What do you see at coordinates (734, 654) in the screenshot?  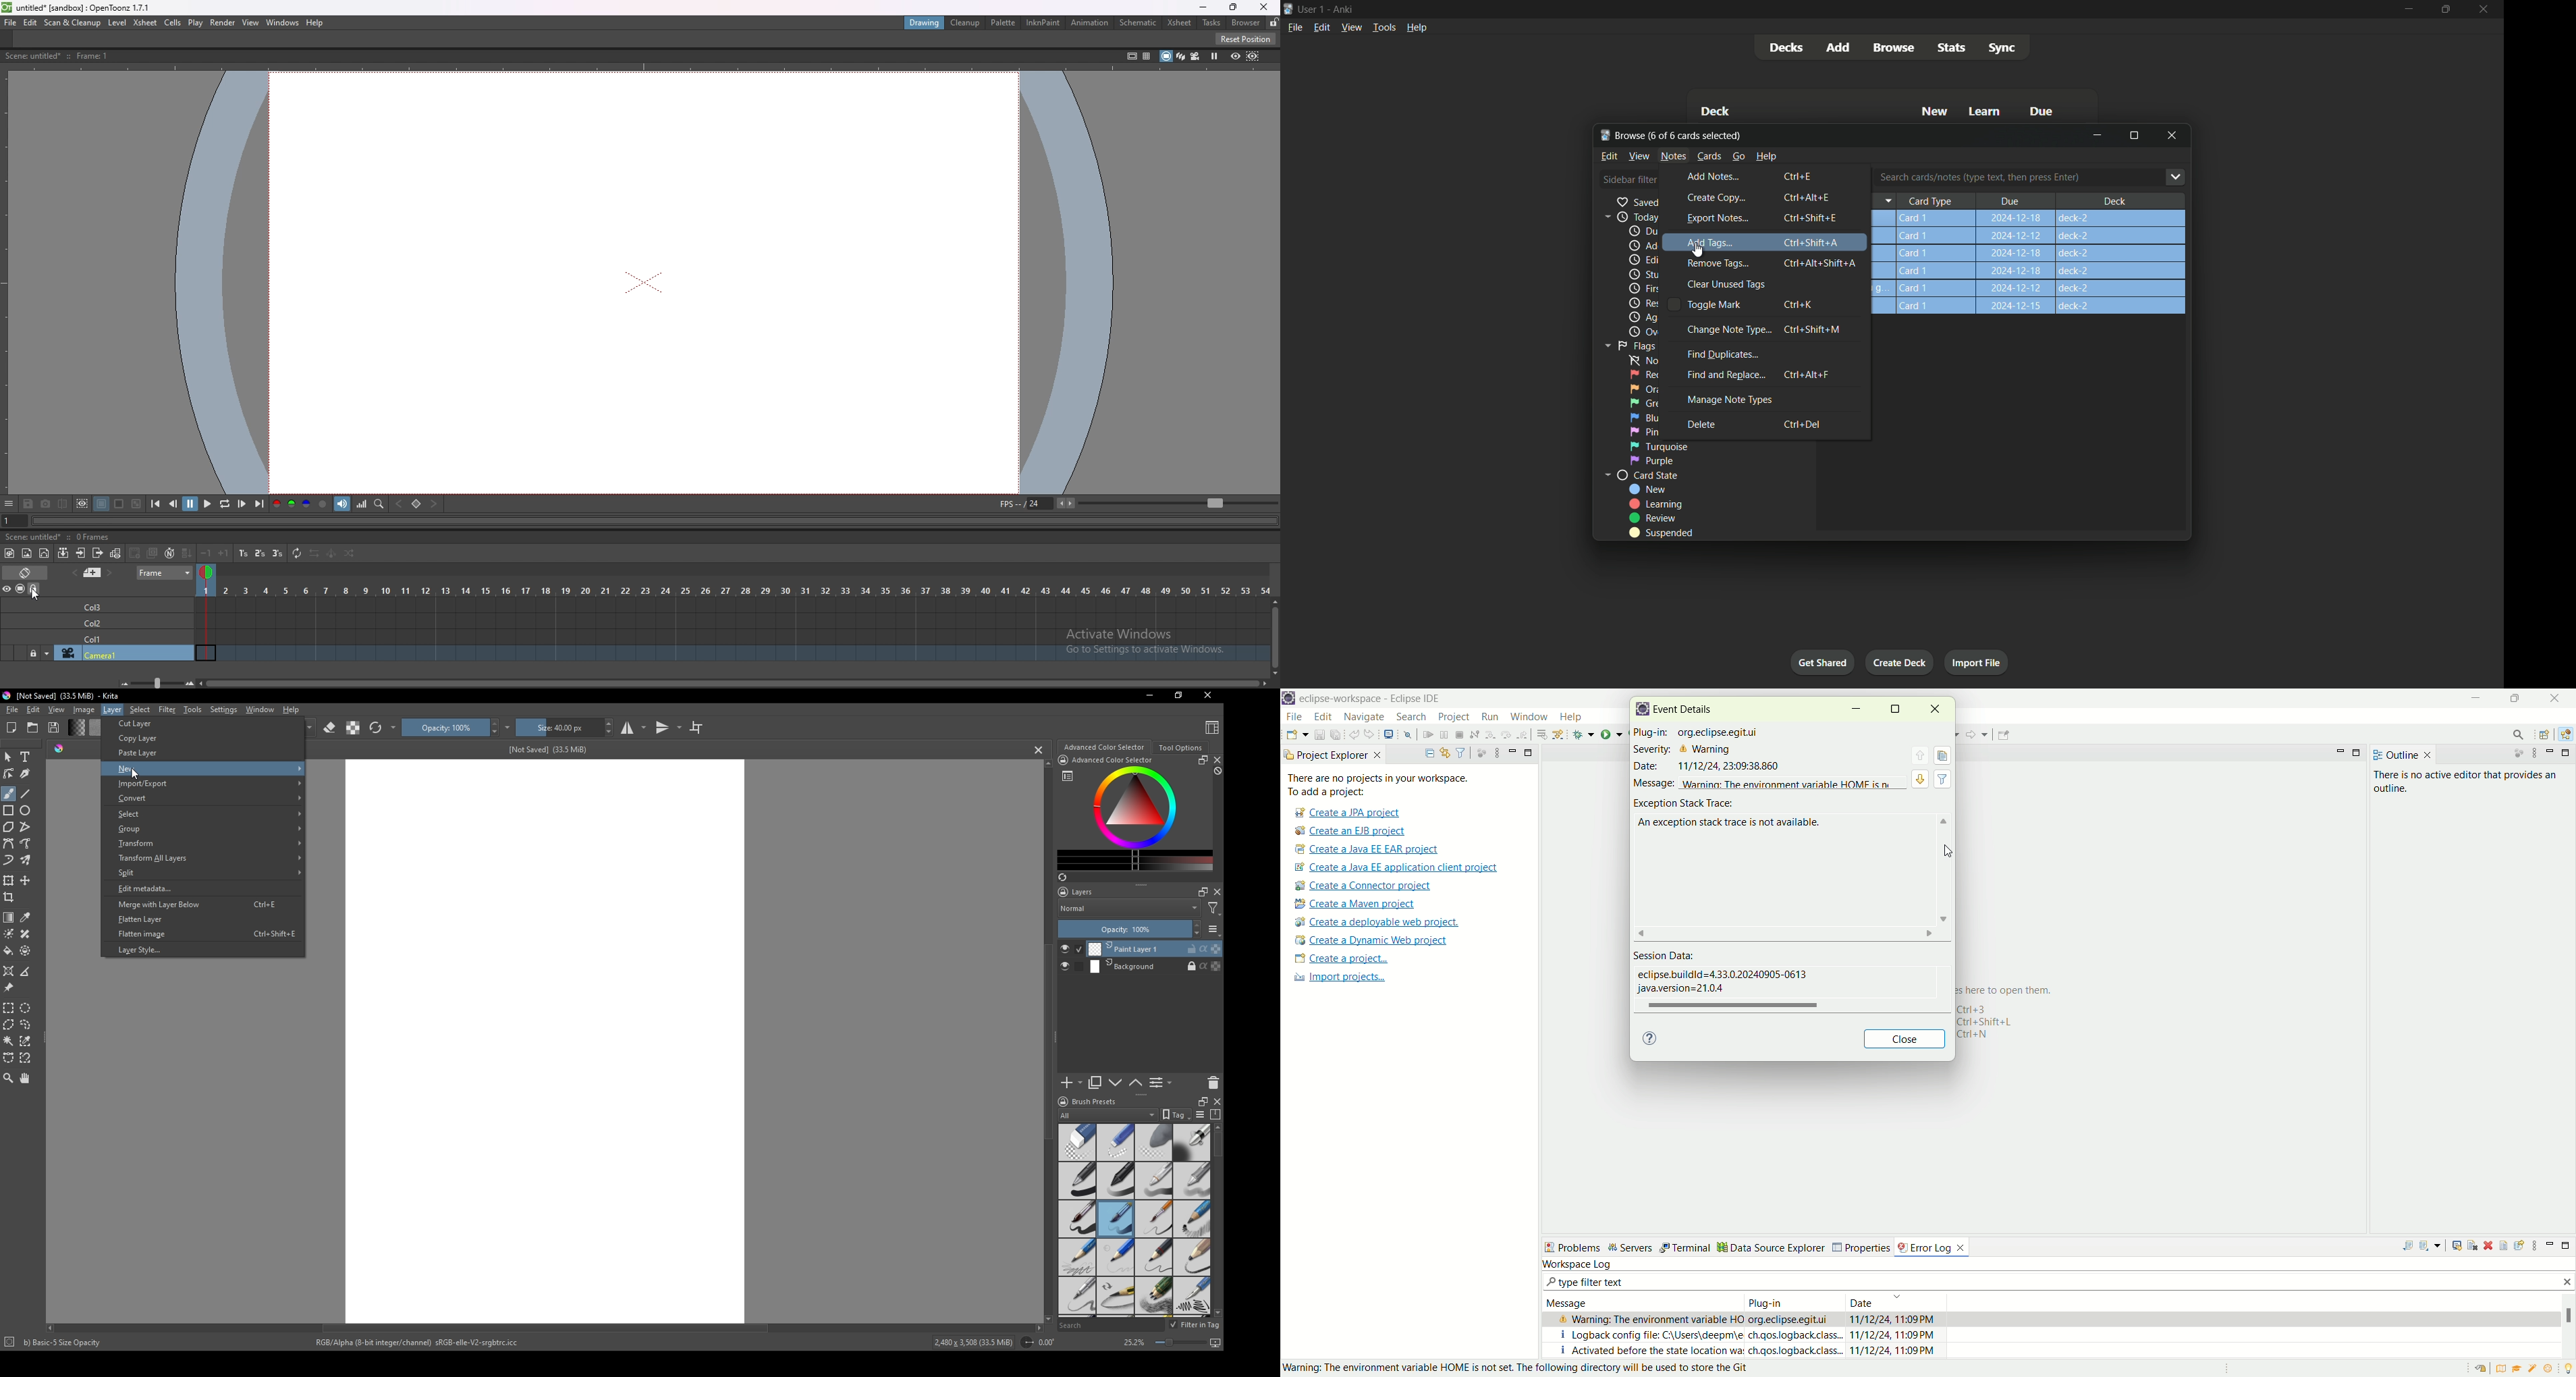 I see `camera timeline` at bounding box center [734, 654].